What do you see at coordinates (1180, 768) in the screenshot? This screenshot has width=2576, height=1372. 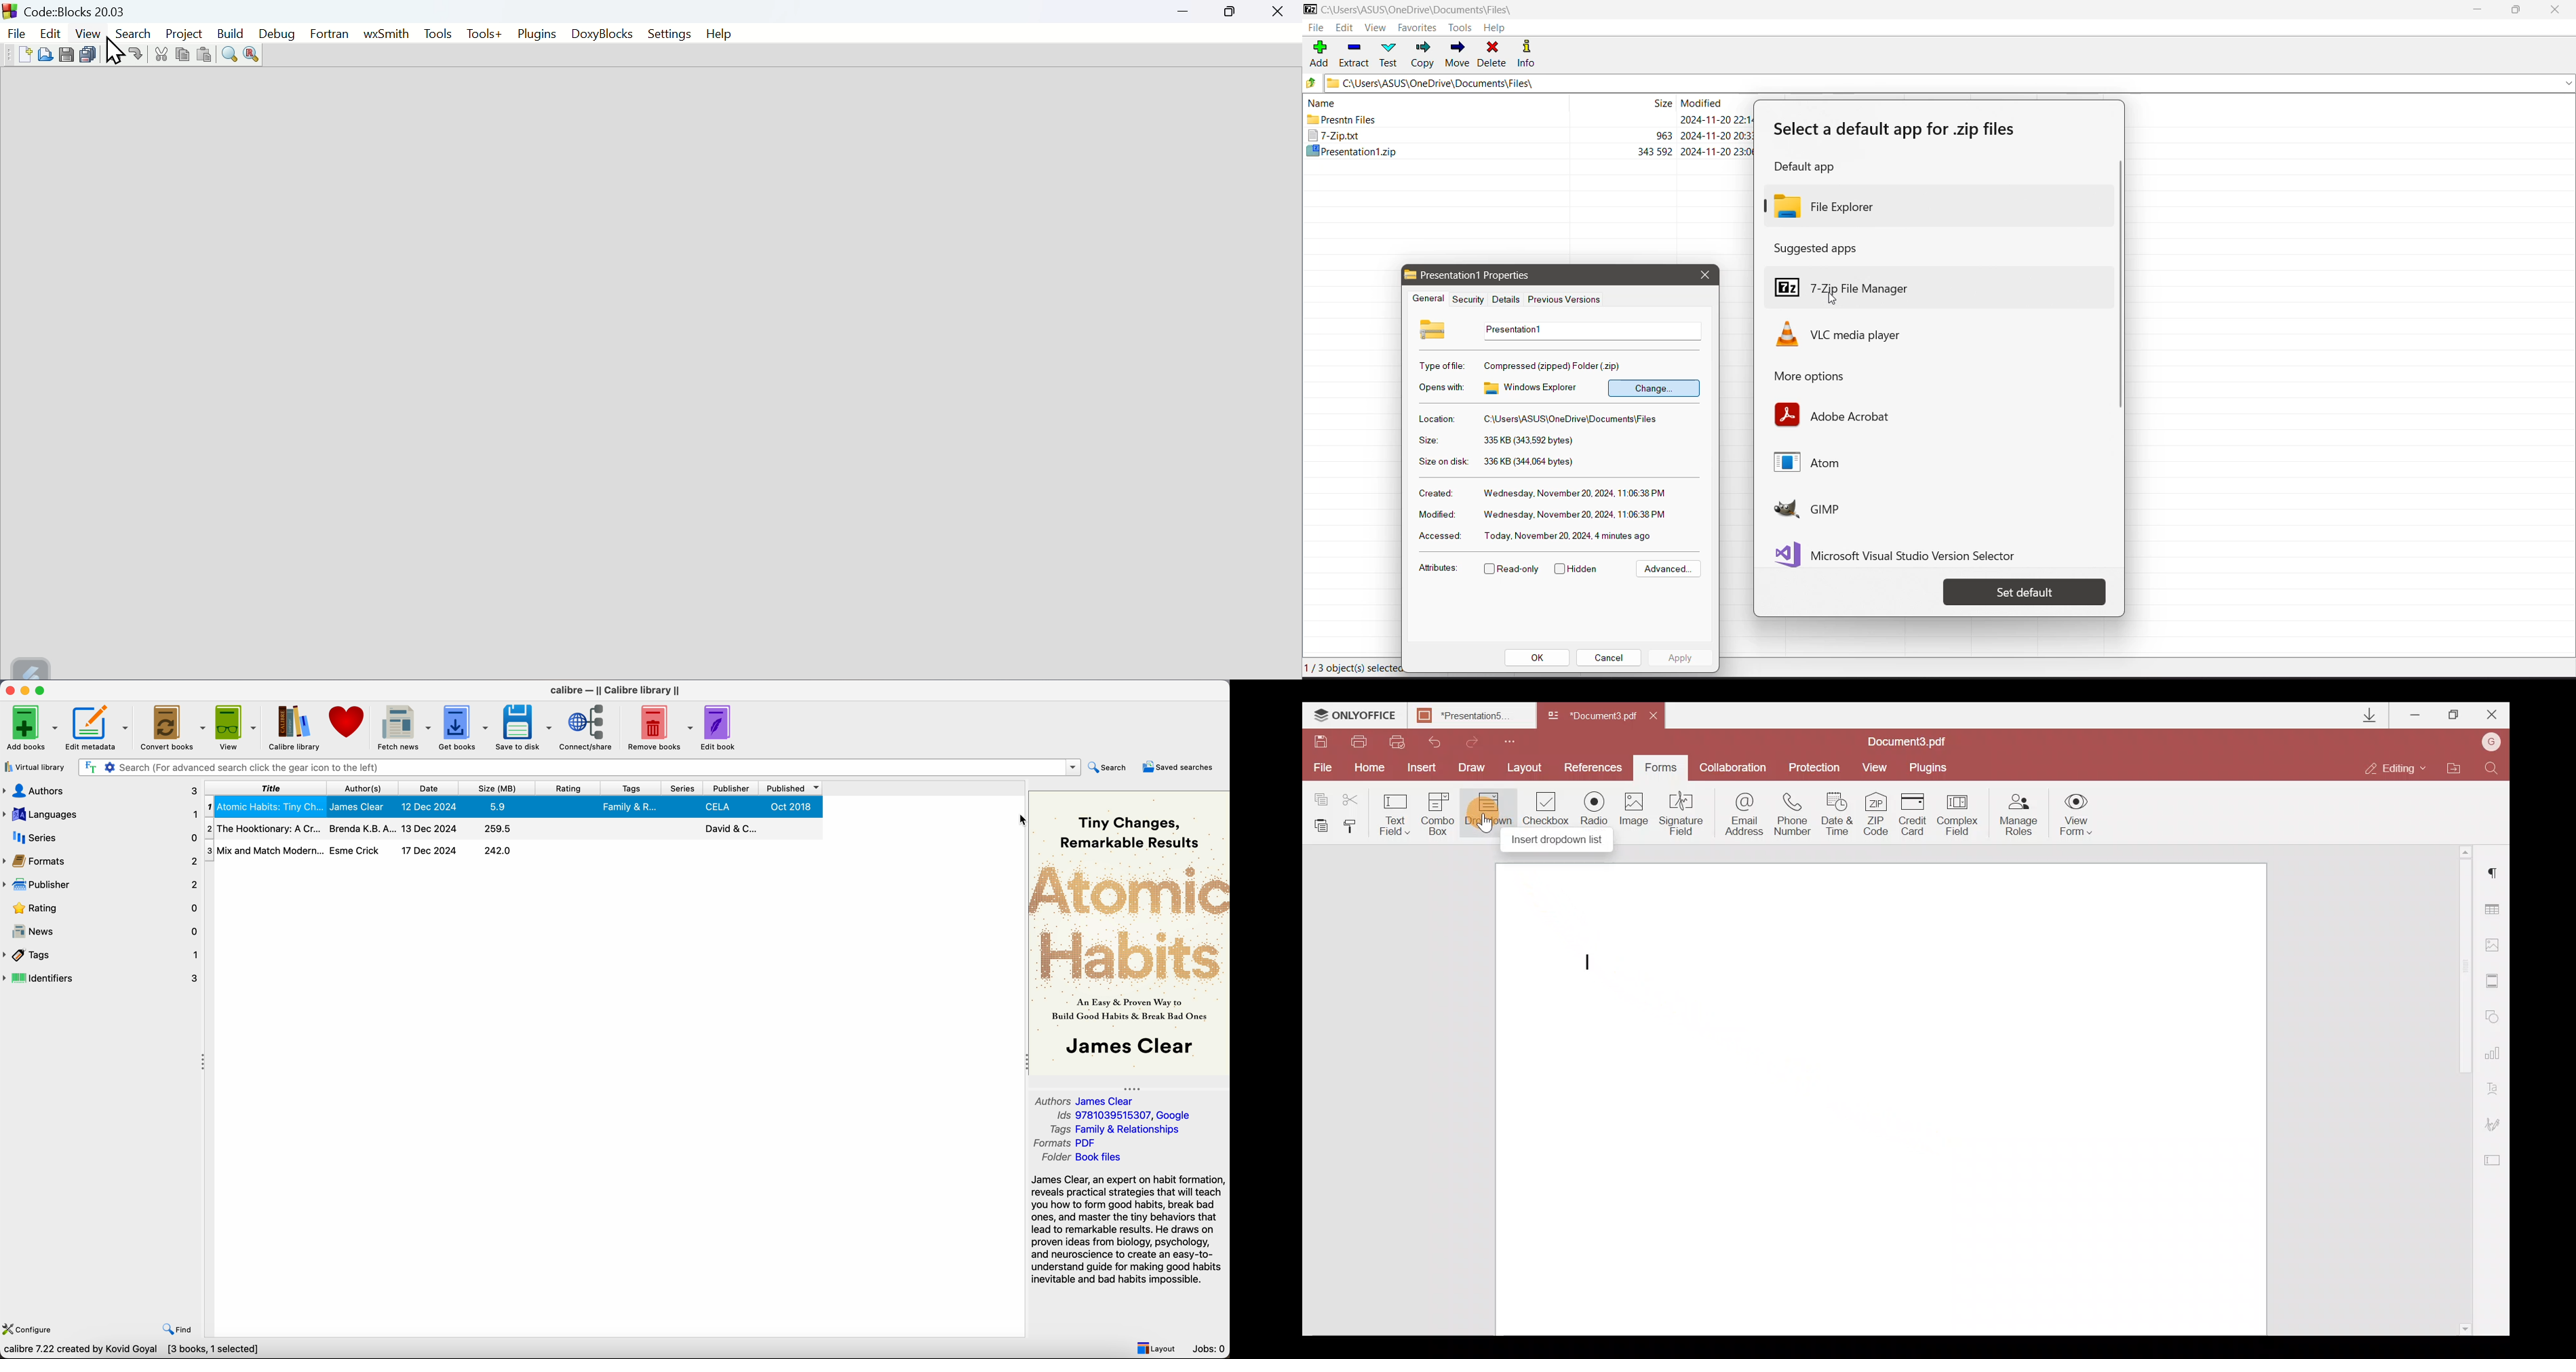 I see `saved searches` at bounding box center [1180, 768].